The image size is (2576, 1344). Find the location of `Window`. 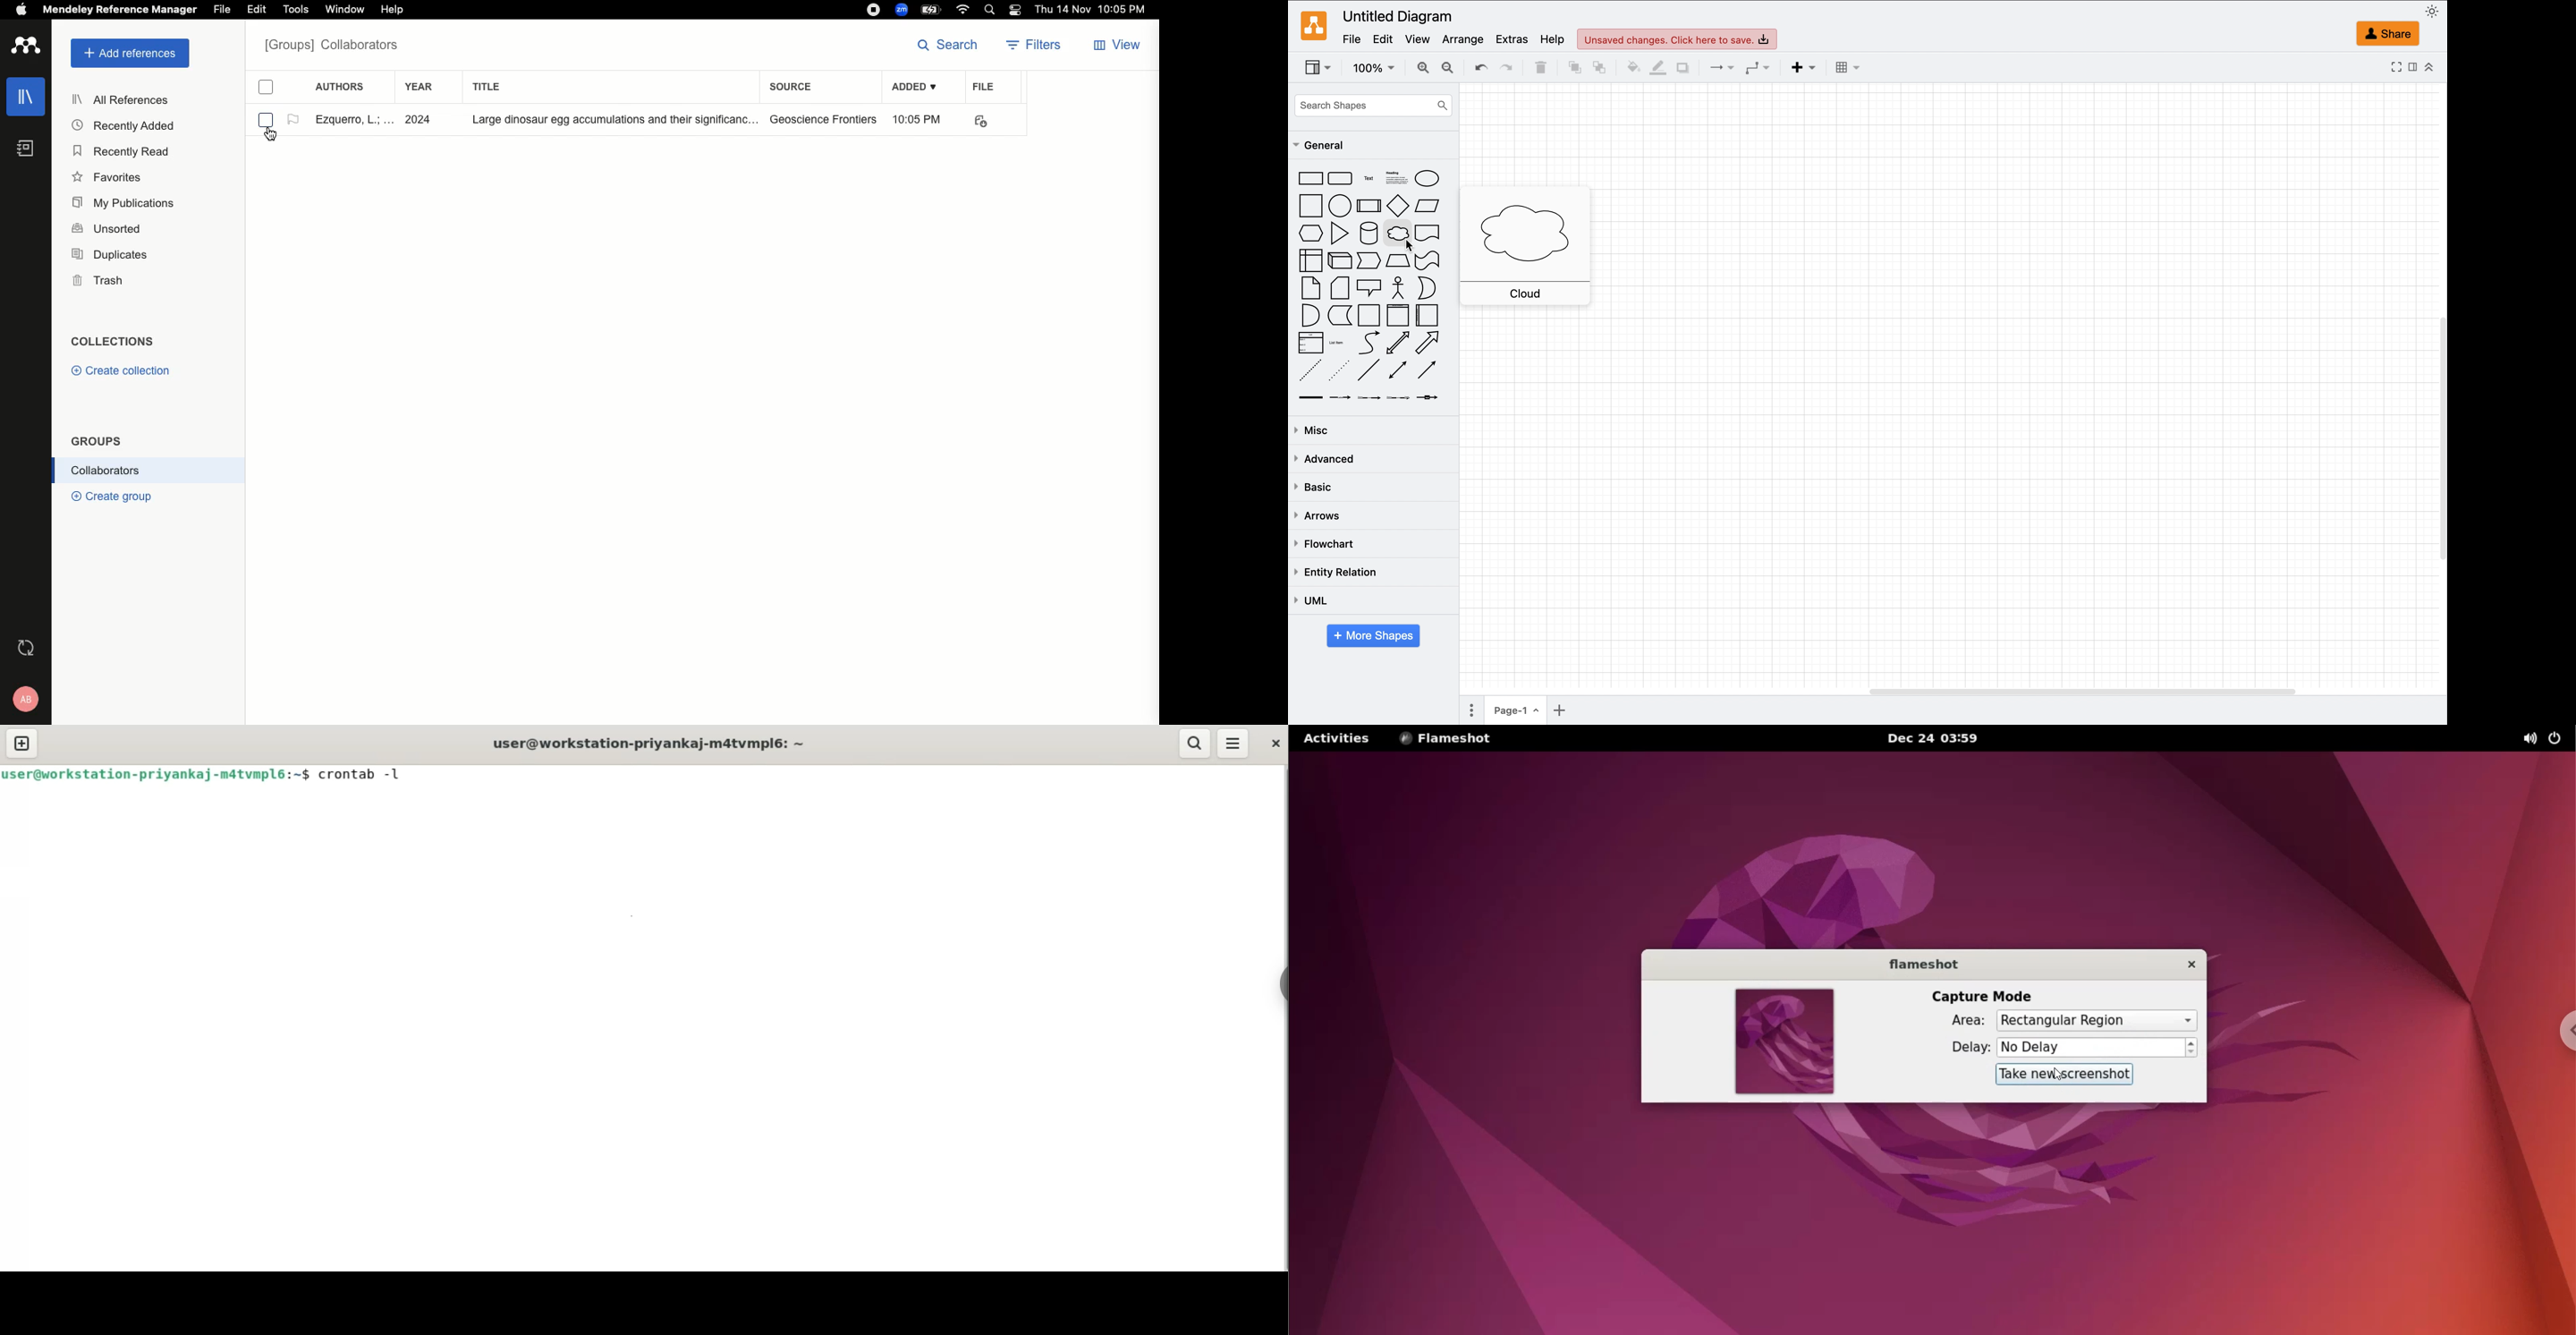

Window is located at coordinates (344, 10).